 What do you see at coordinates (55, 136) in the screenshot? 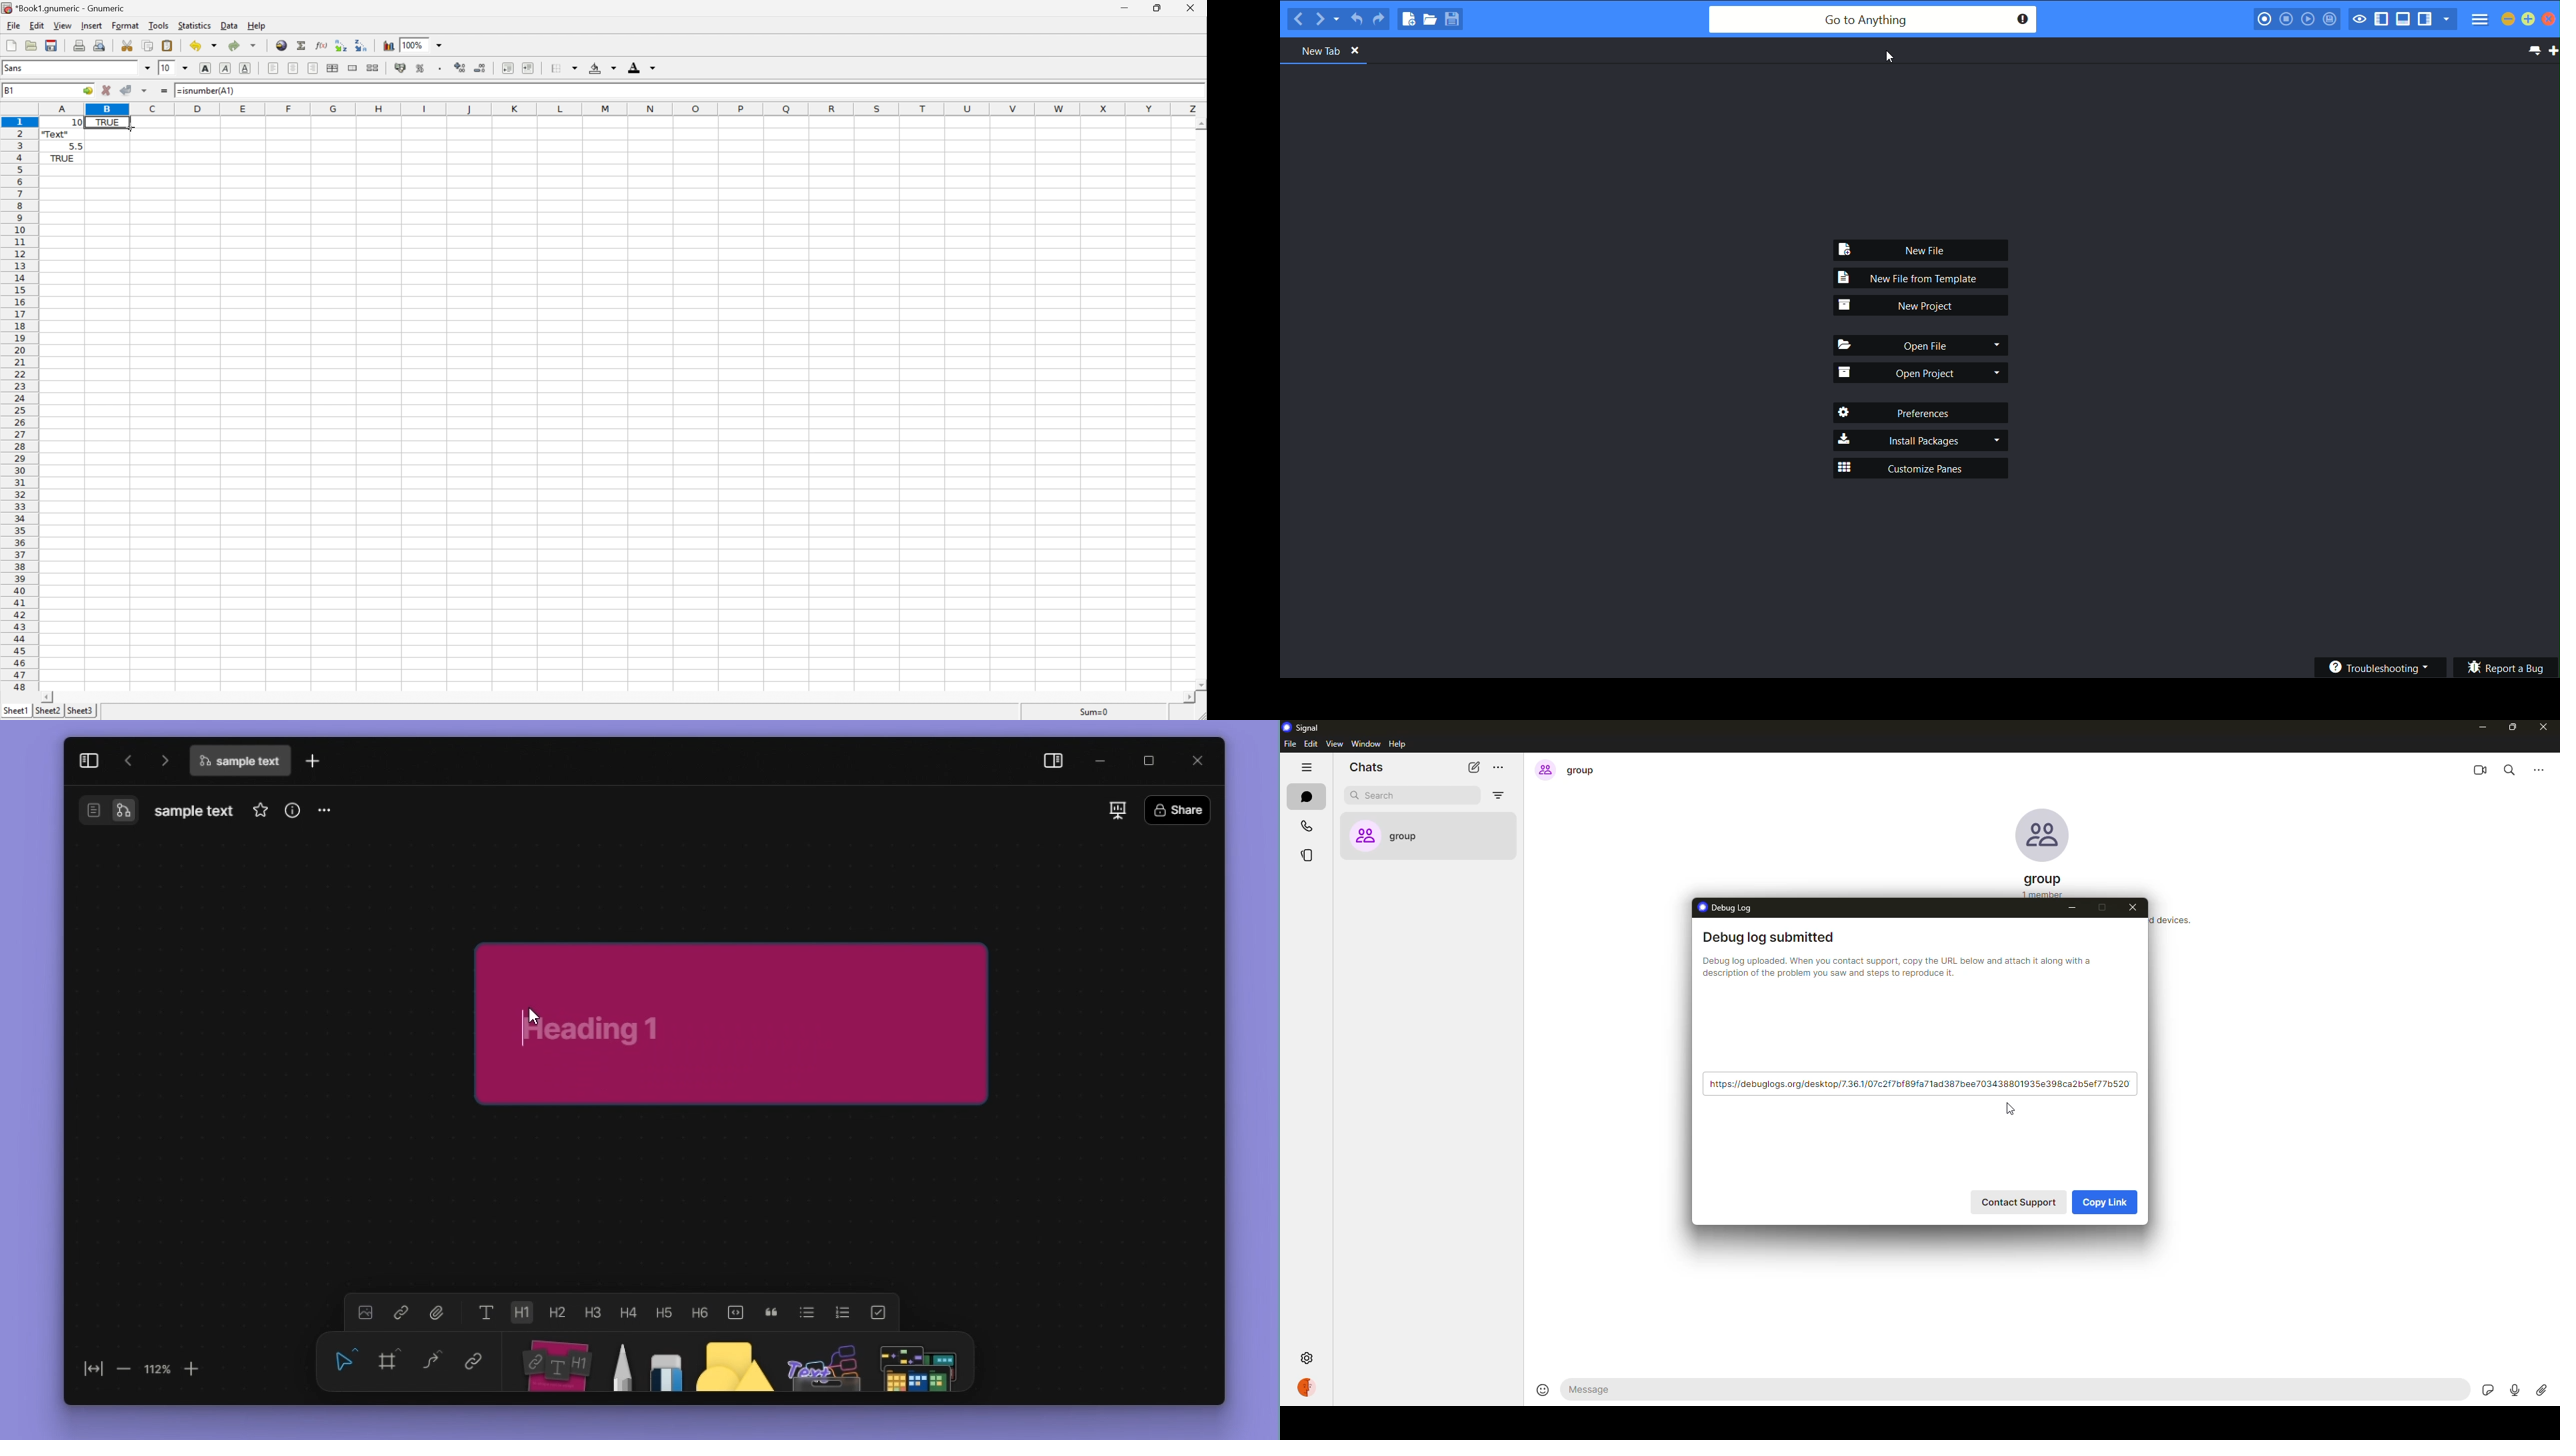
I see `"Text"` at bounding box center [55, 136].